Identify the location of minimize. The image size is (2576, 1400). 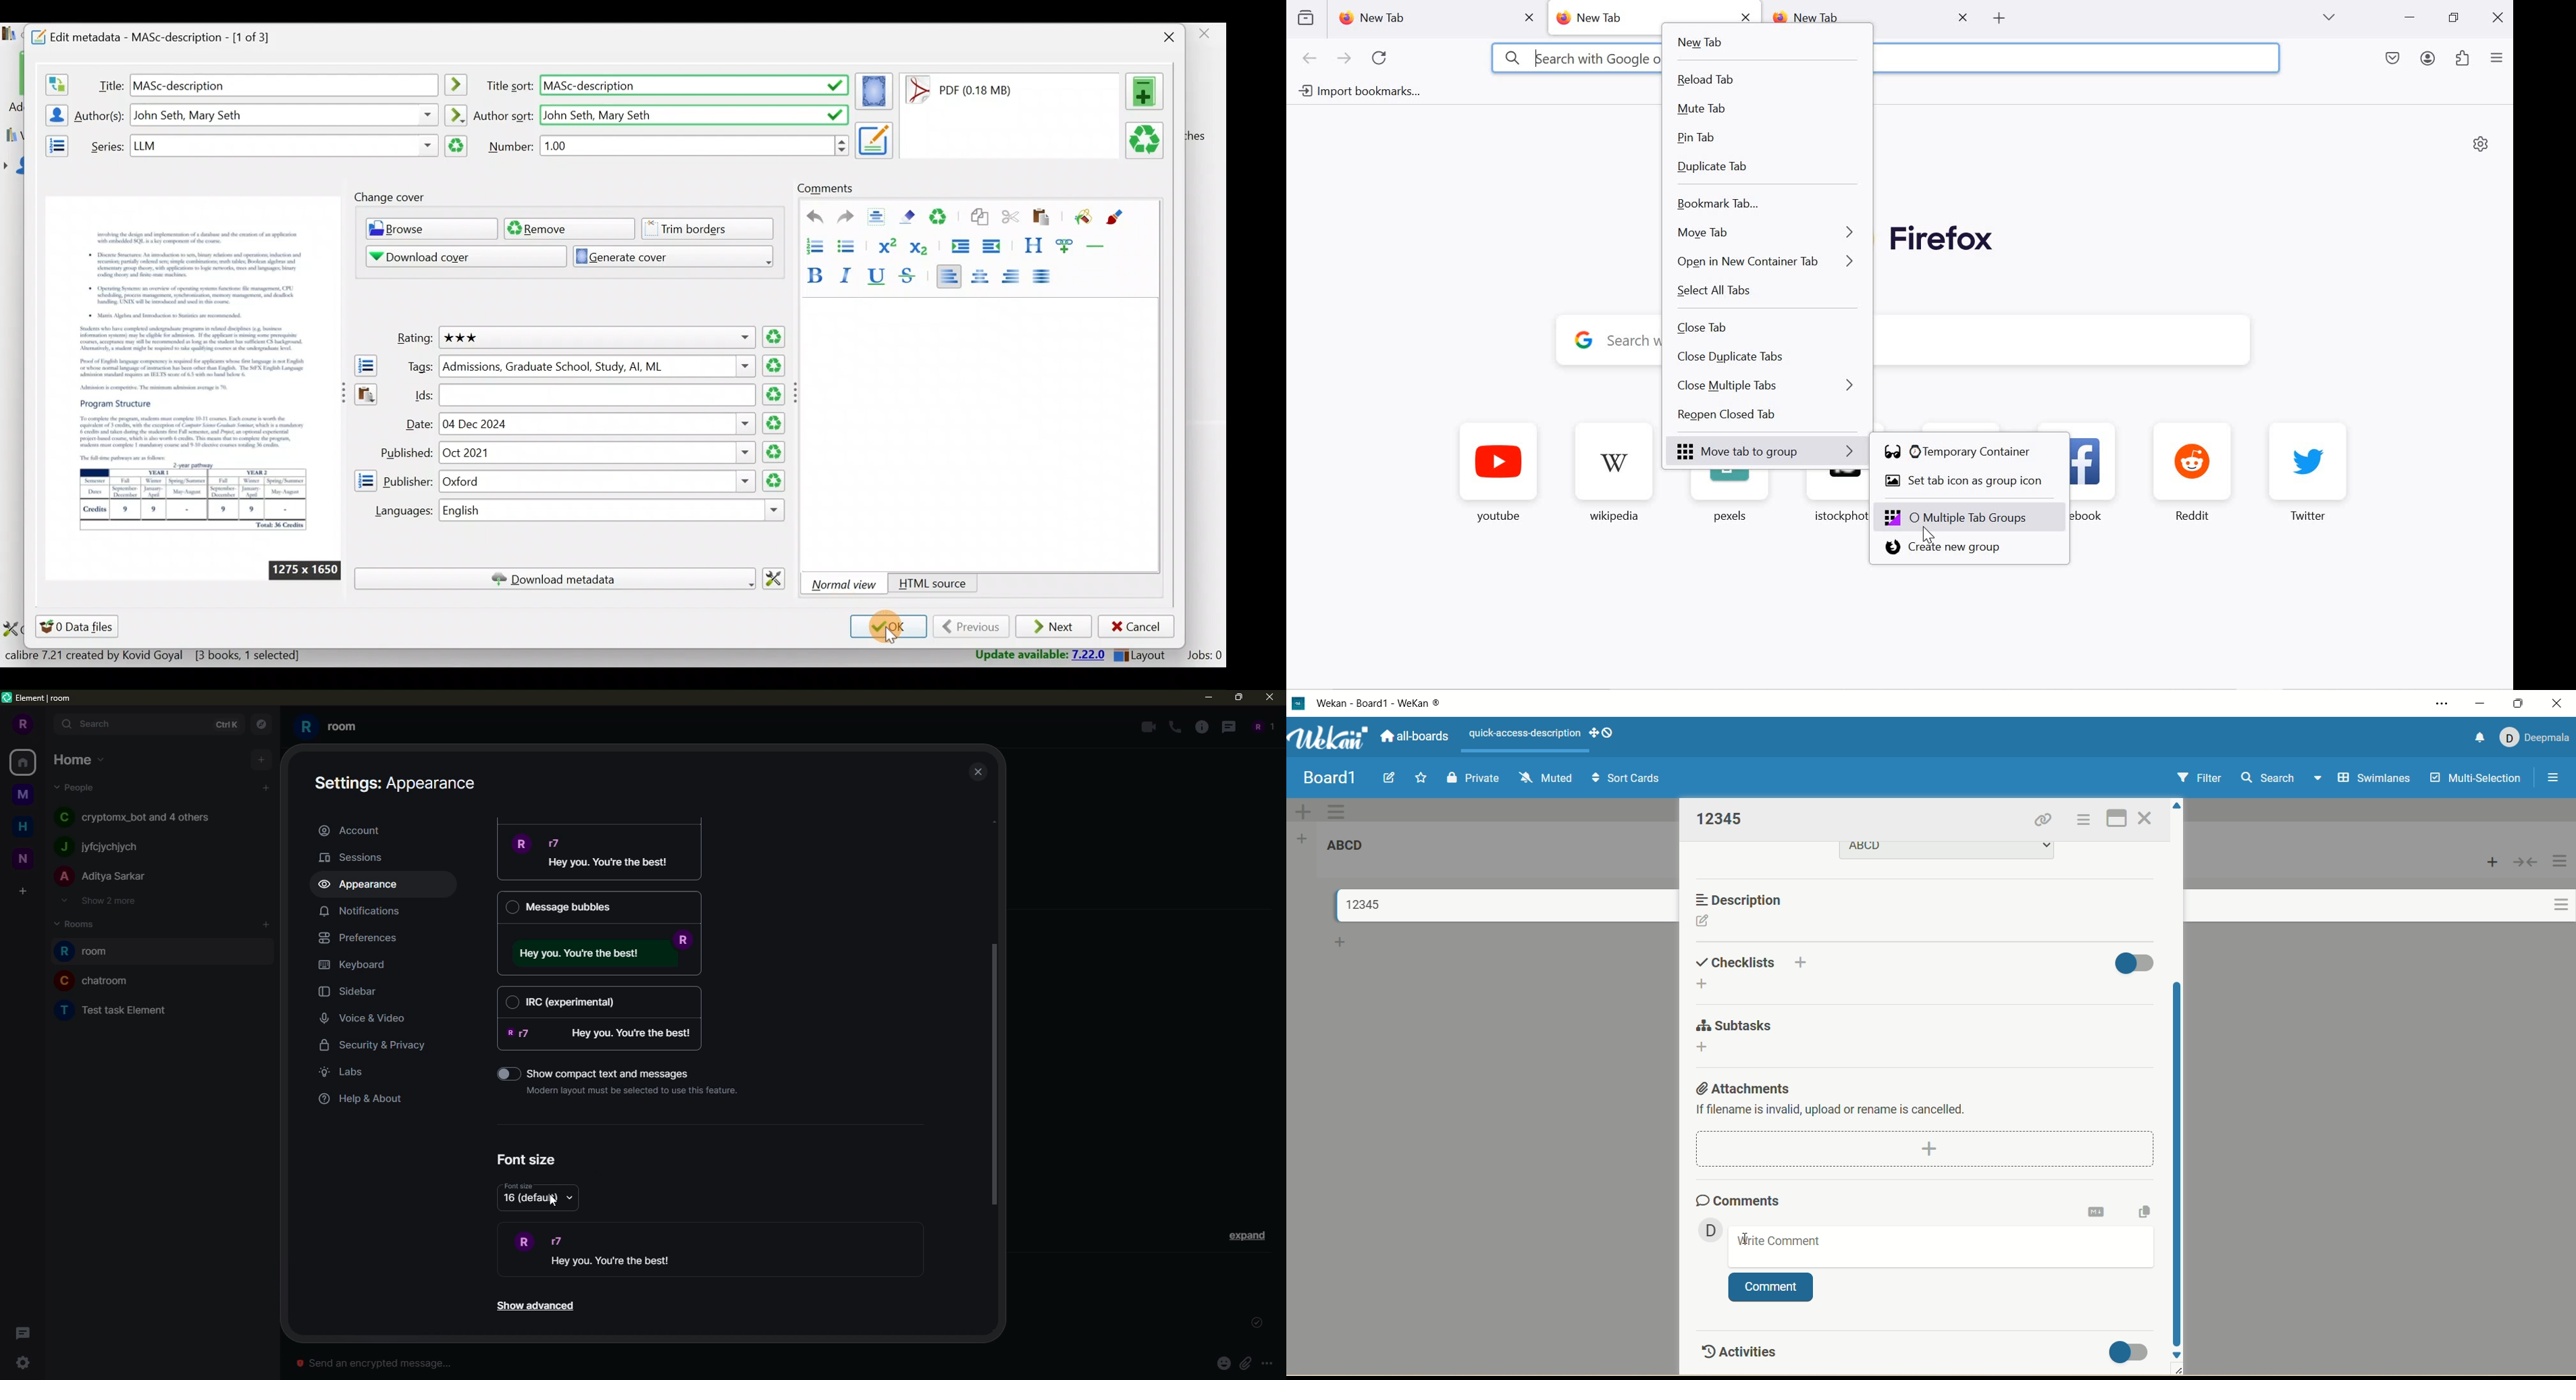
(2410, 19).